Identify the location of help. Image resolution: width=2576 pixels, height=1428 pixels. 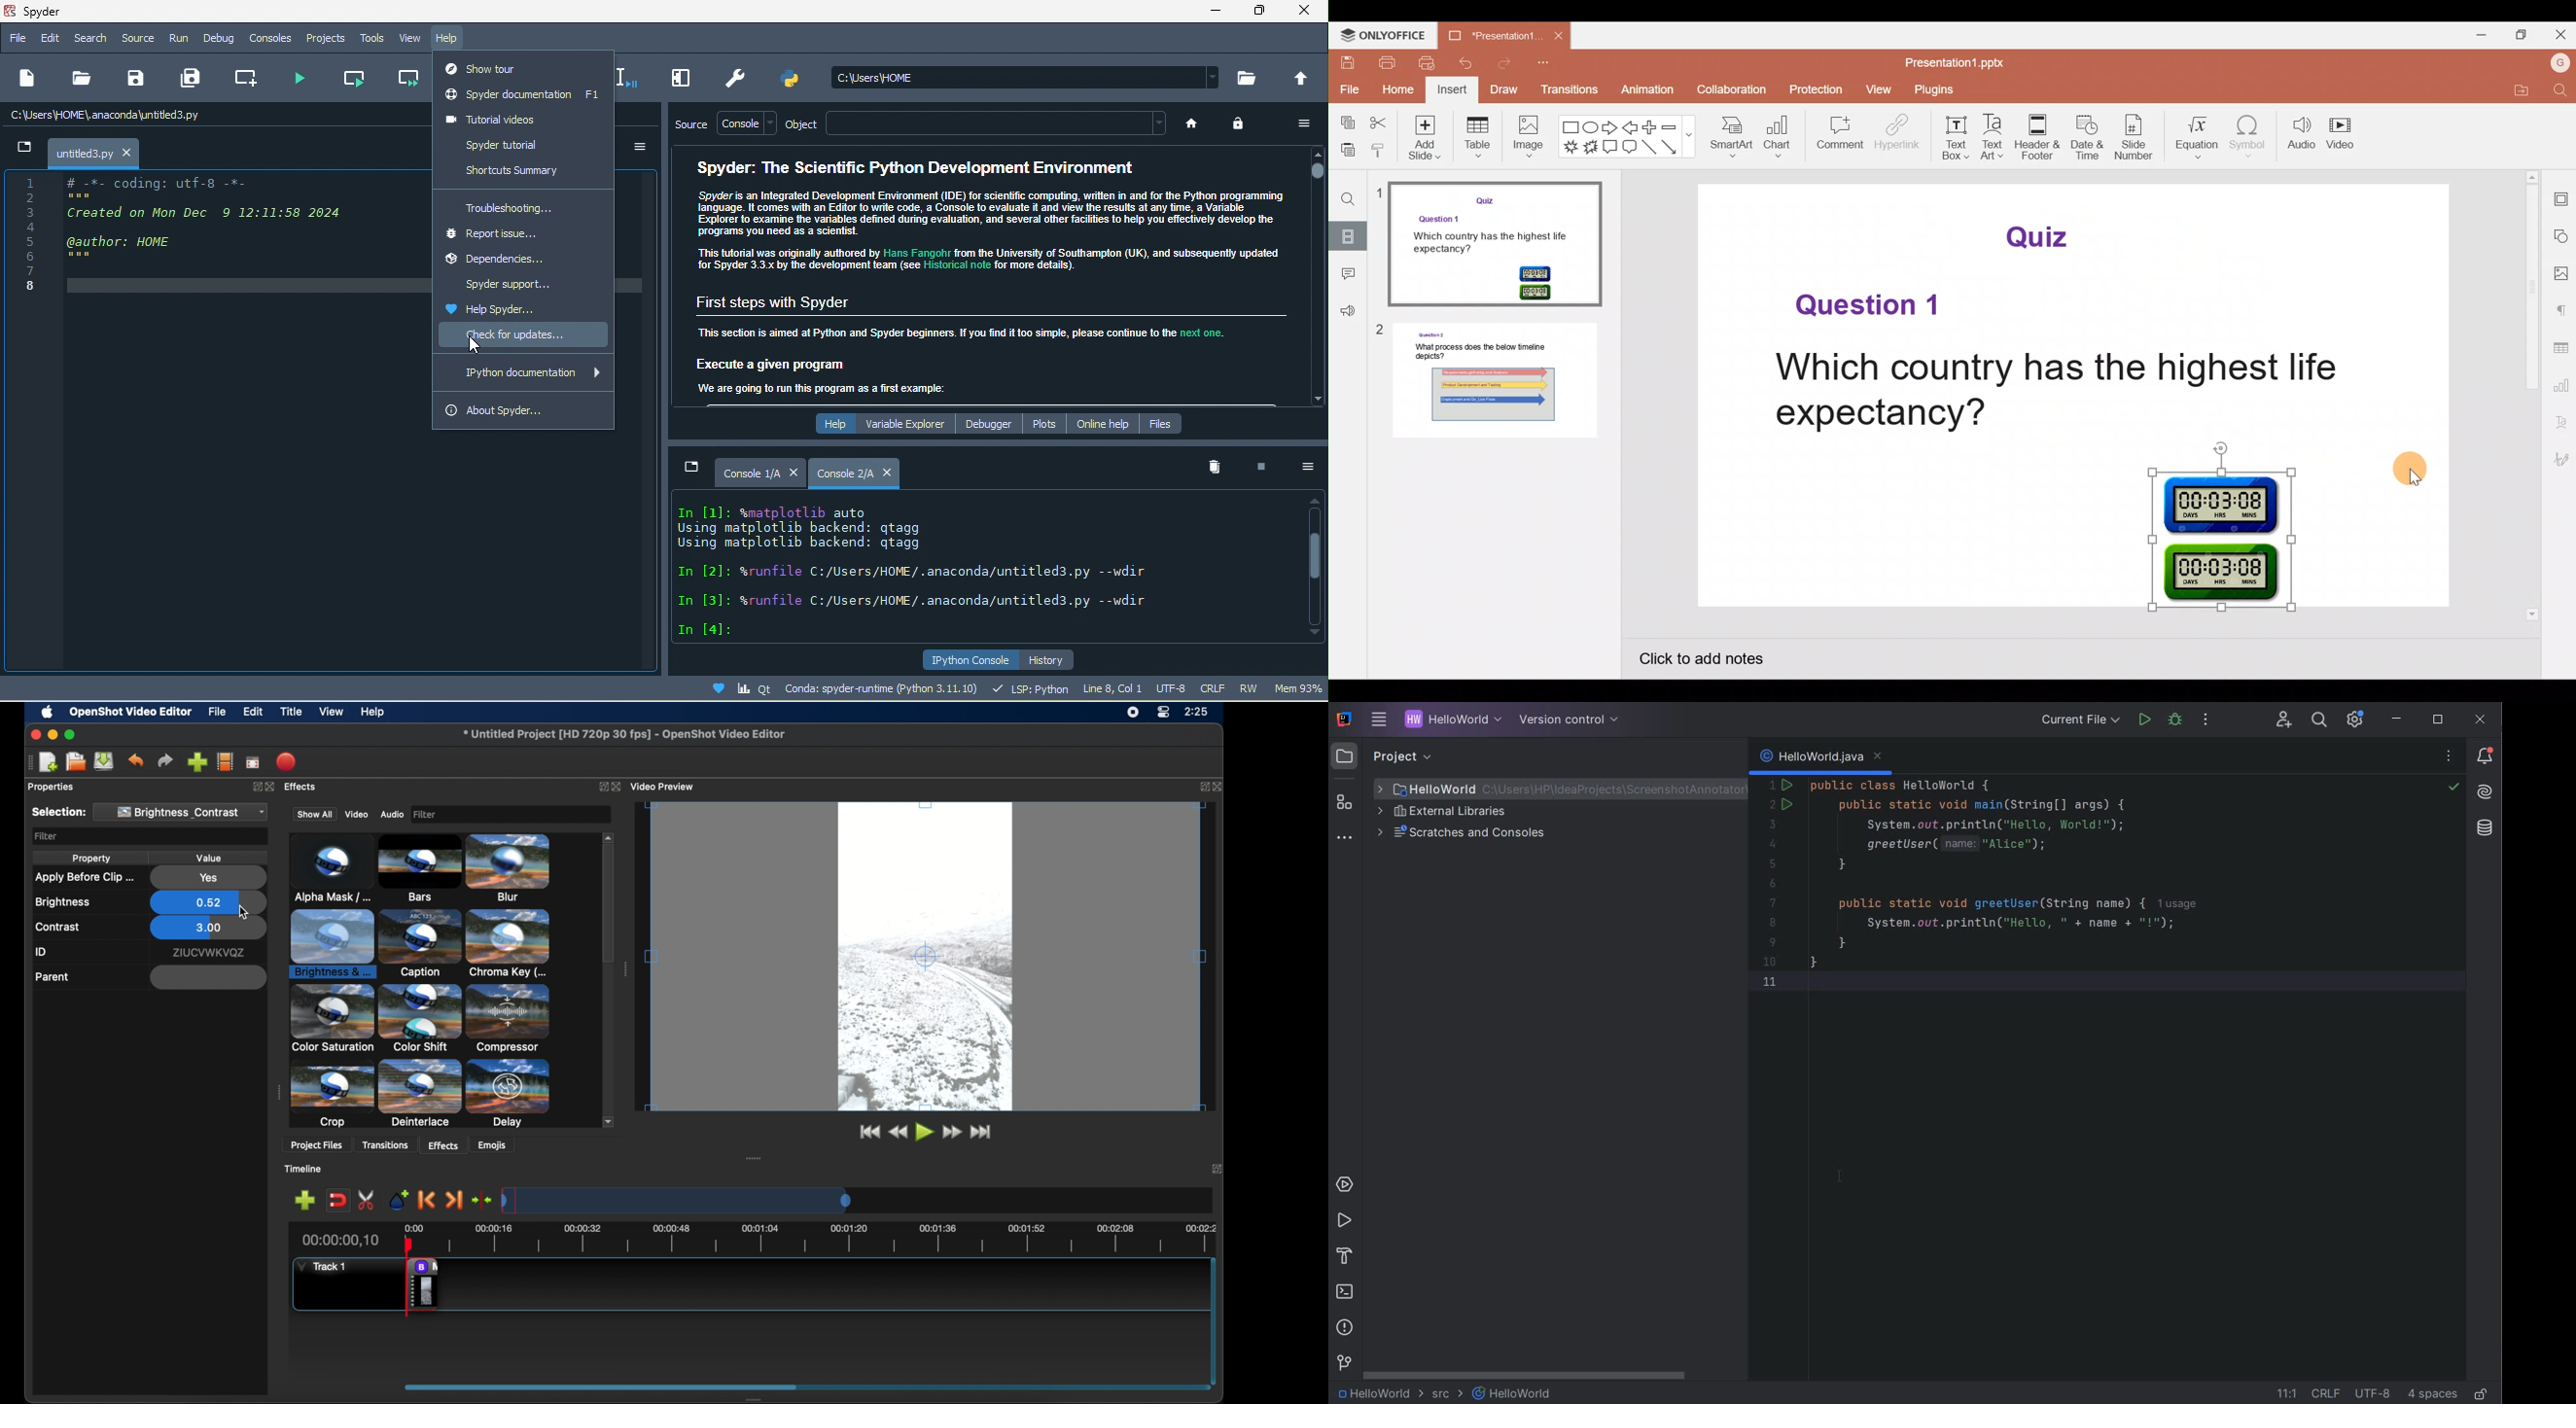
(454, 38).